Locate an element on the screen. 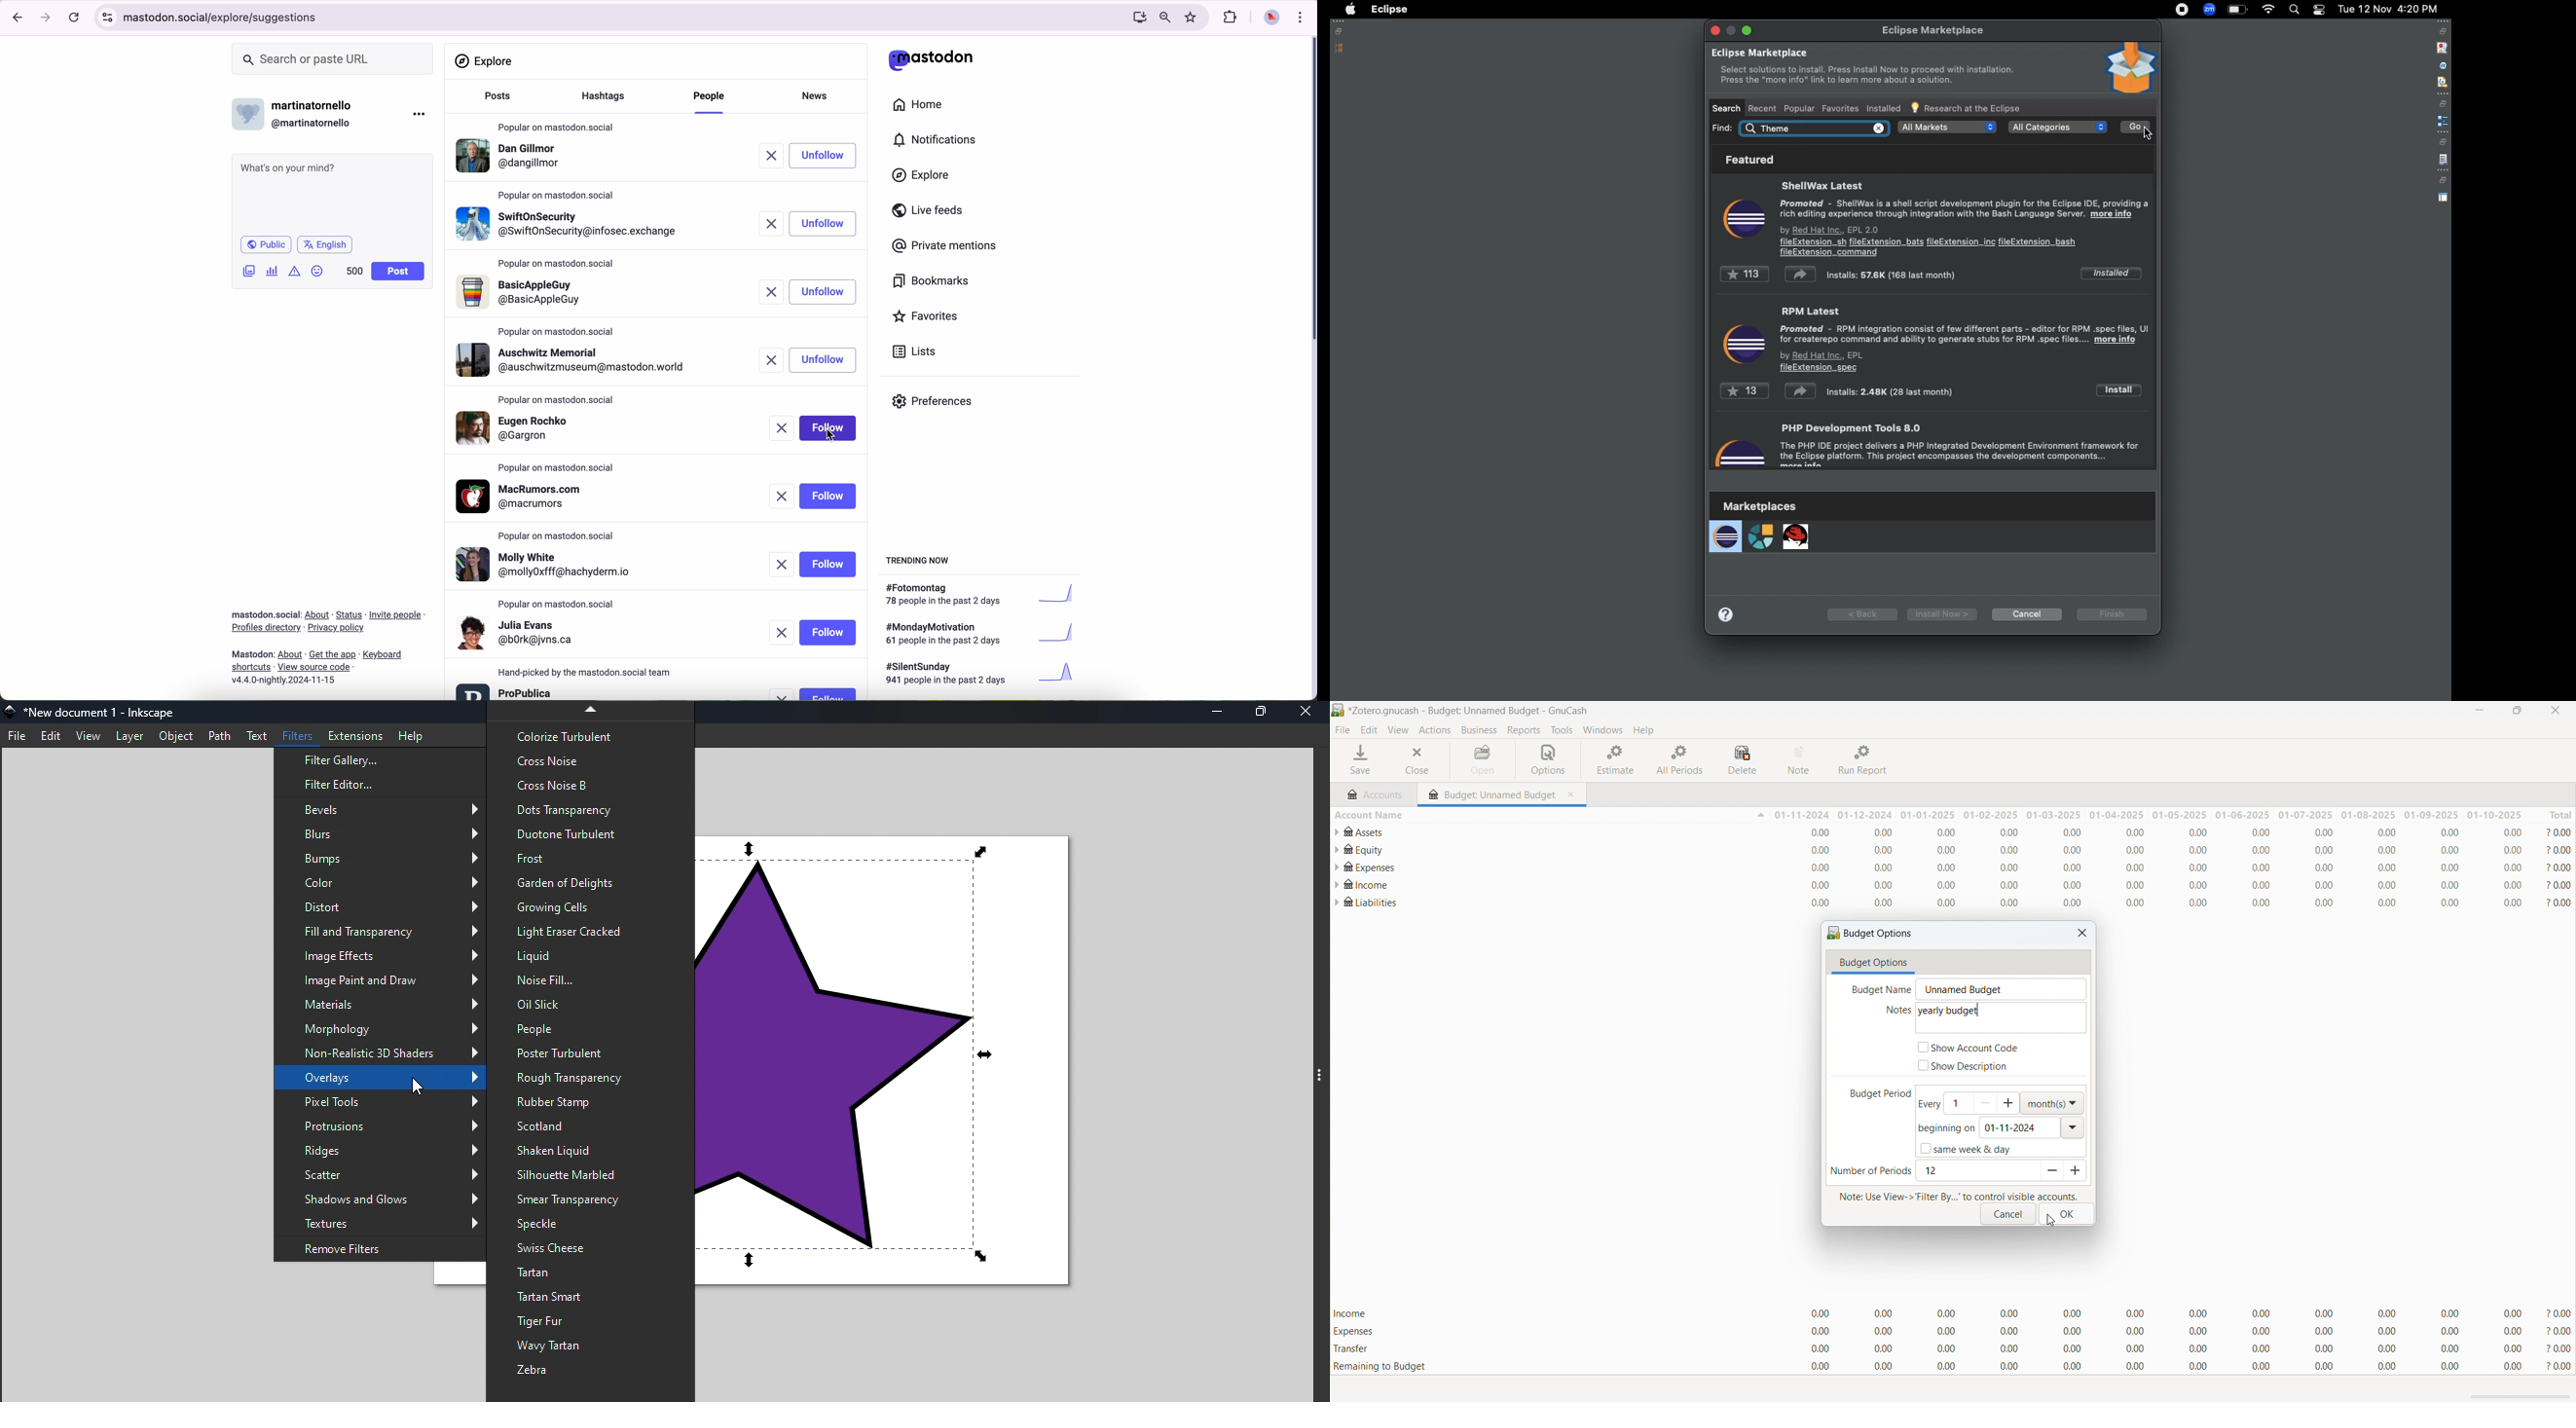 This screenshot has height=1428, width=2576. budget options is located at coordinates (1871, 933).